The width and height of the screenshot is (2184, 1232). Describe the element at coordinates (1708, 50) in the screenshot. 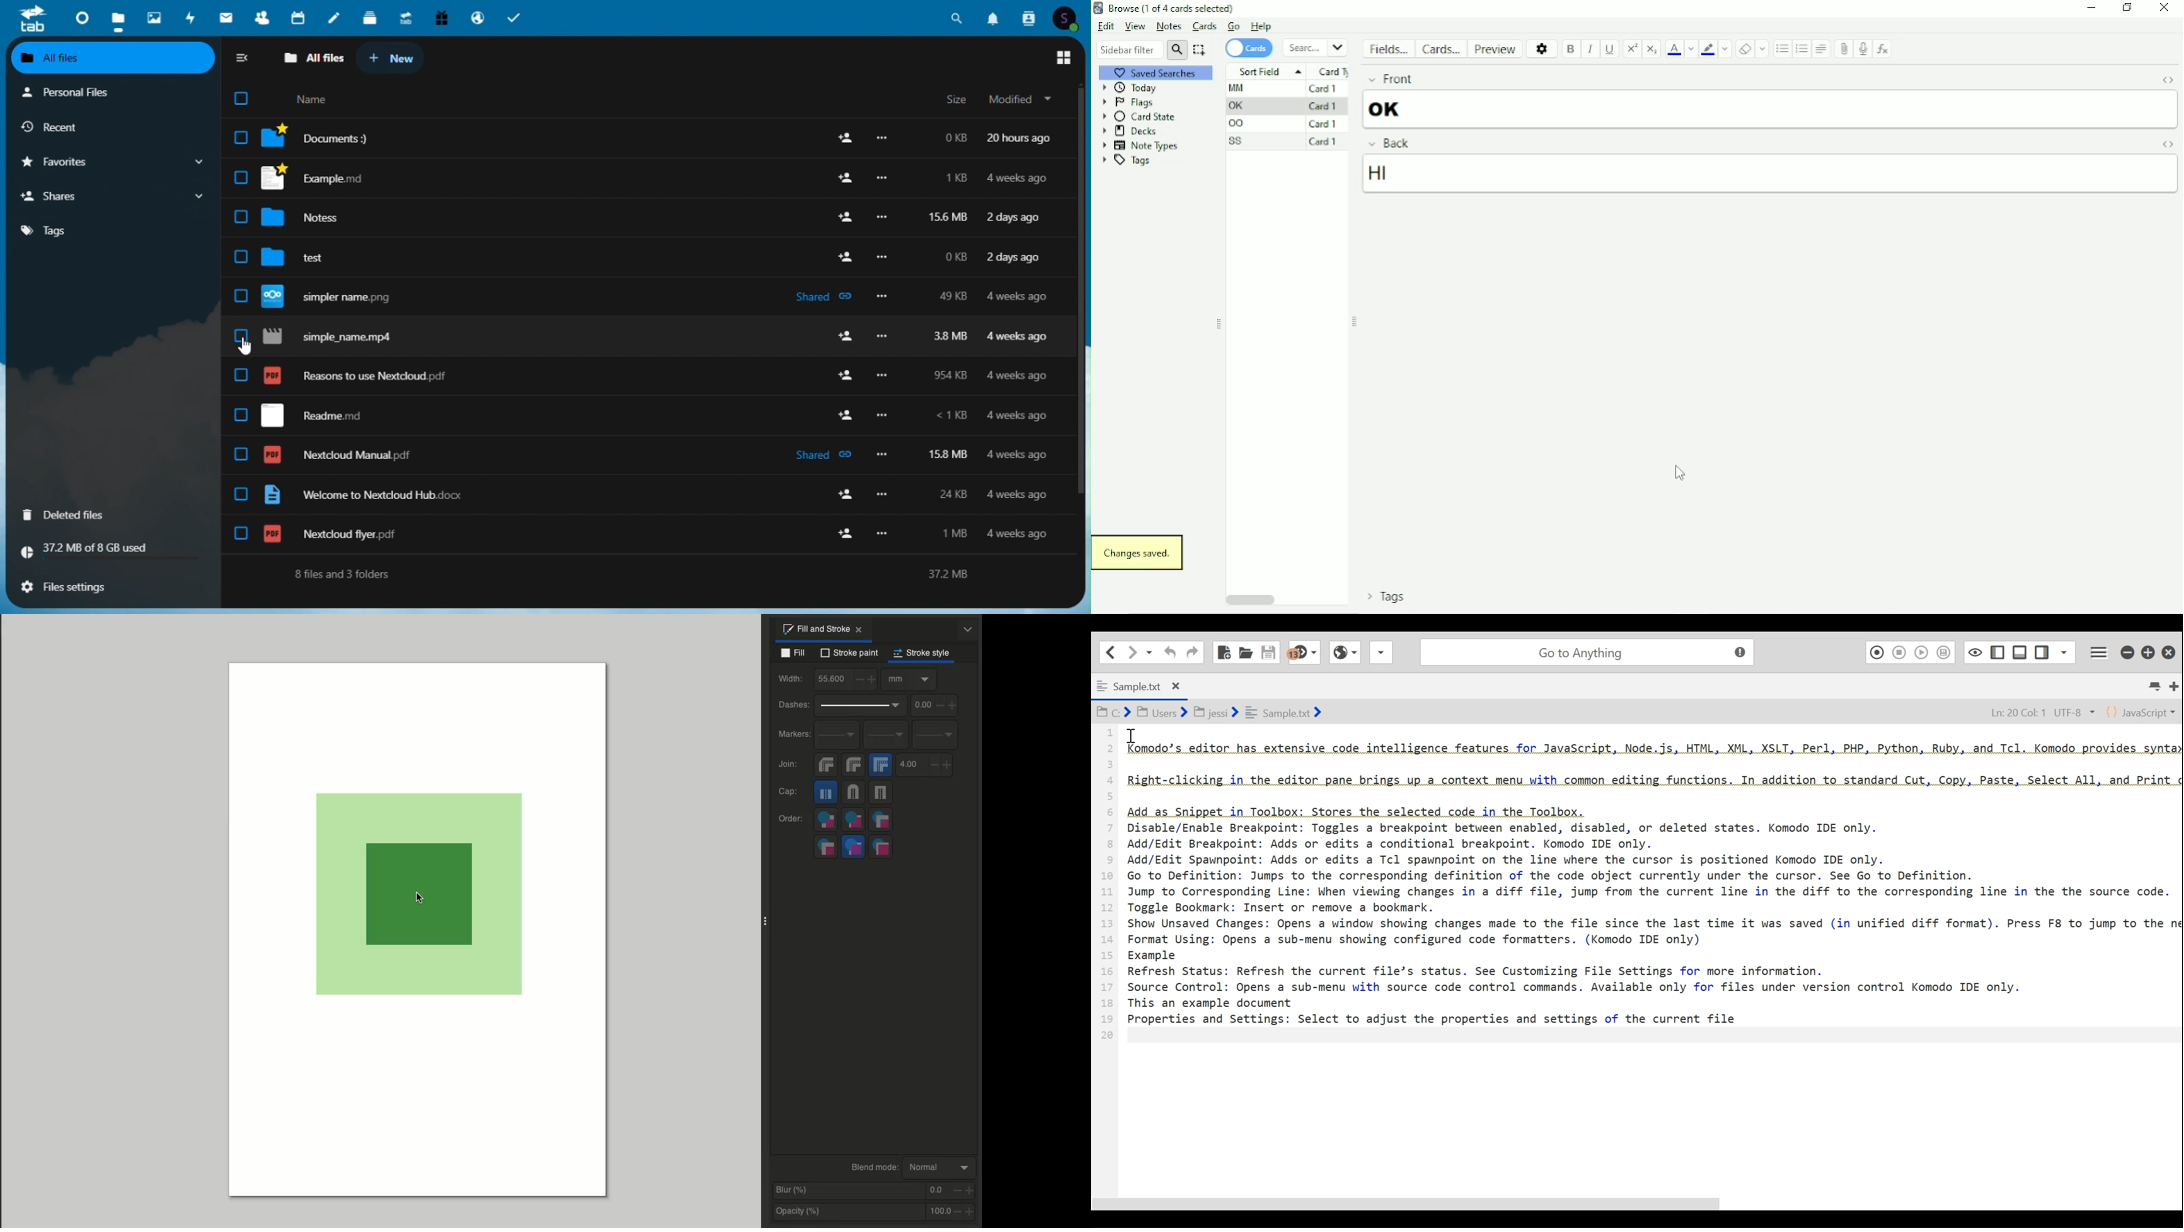

I see `Text highlight color` at that location.